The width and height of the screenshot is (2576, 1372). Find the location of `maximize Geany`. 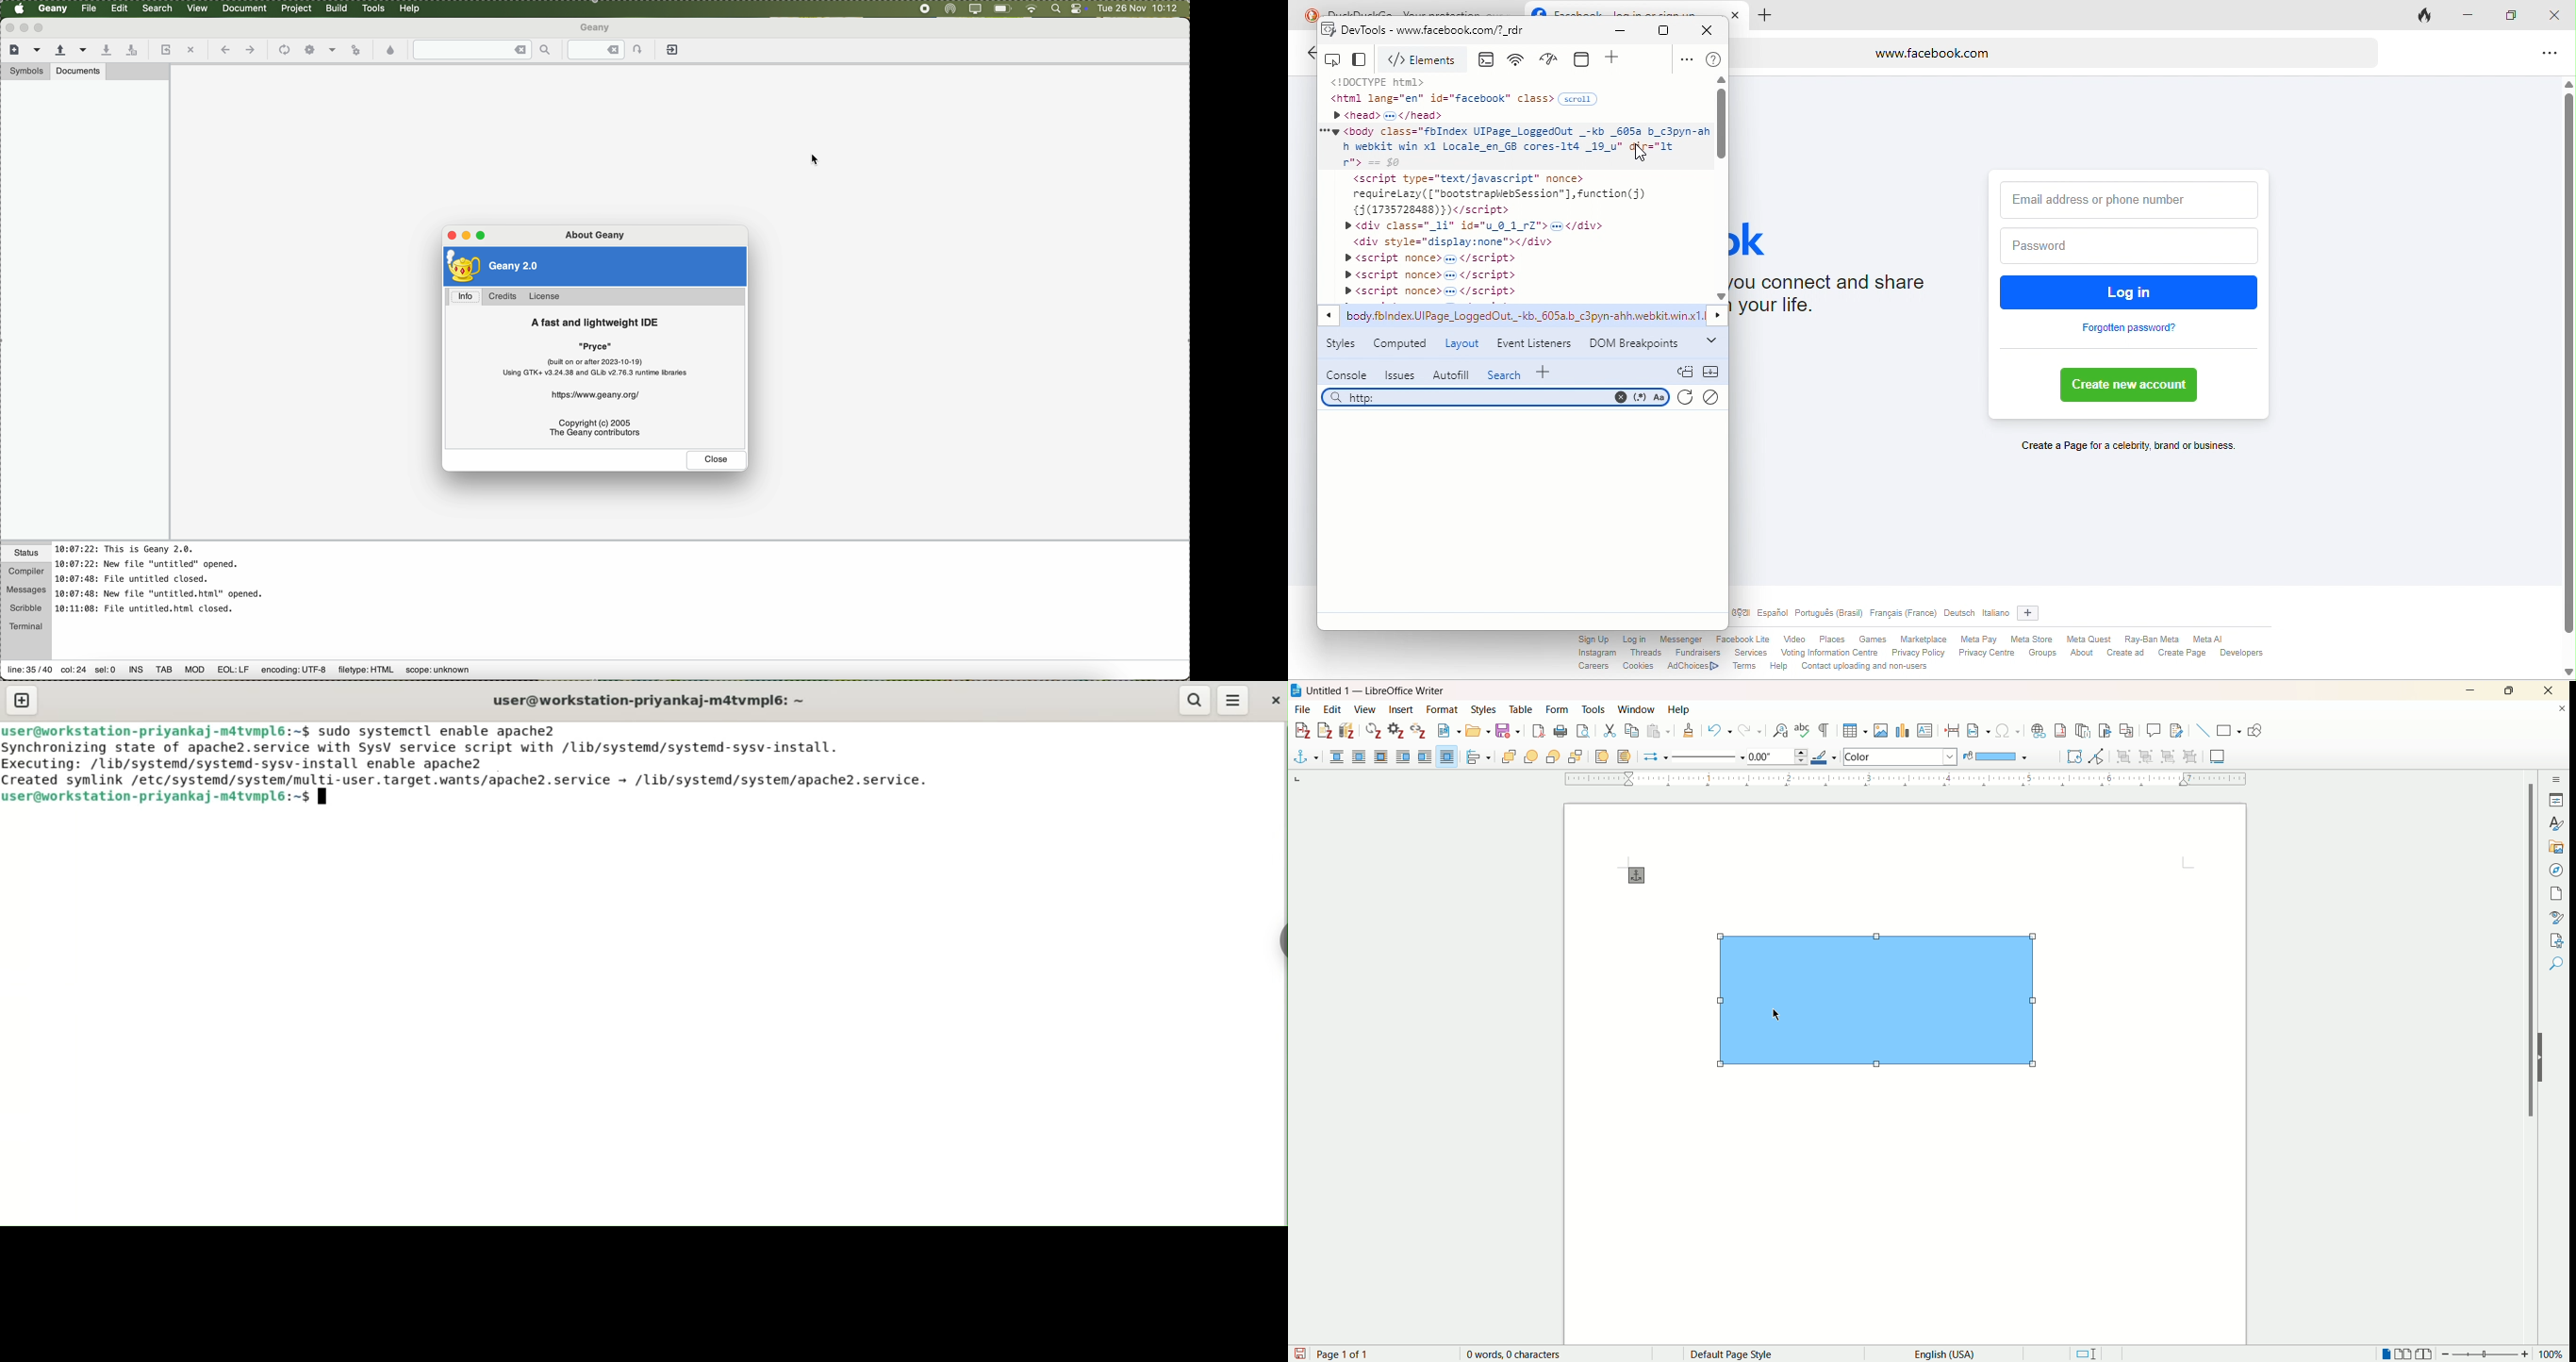

maximize Geany is located at coordinates (44, 30).